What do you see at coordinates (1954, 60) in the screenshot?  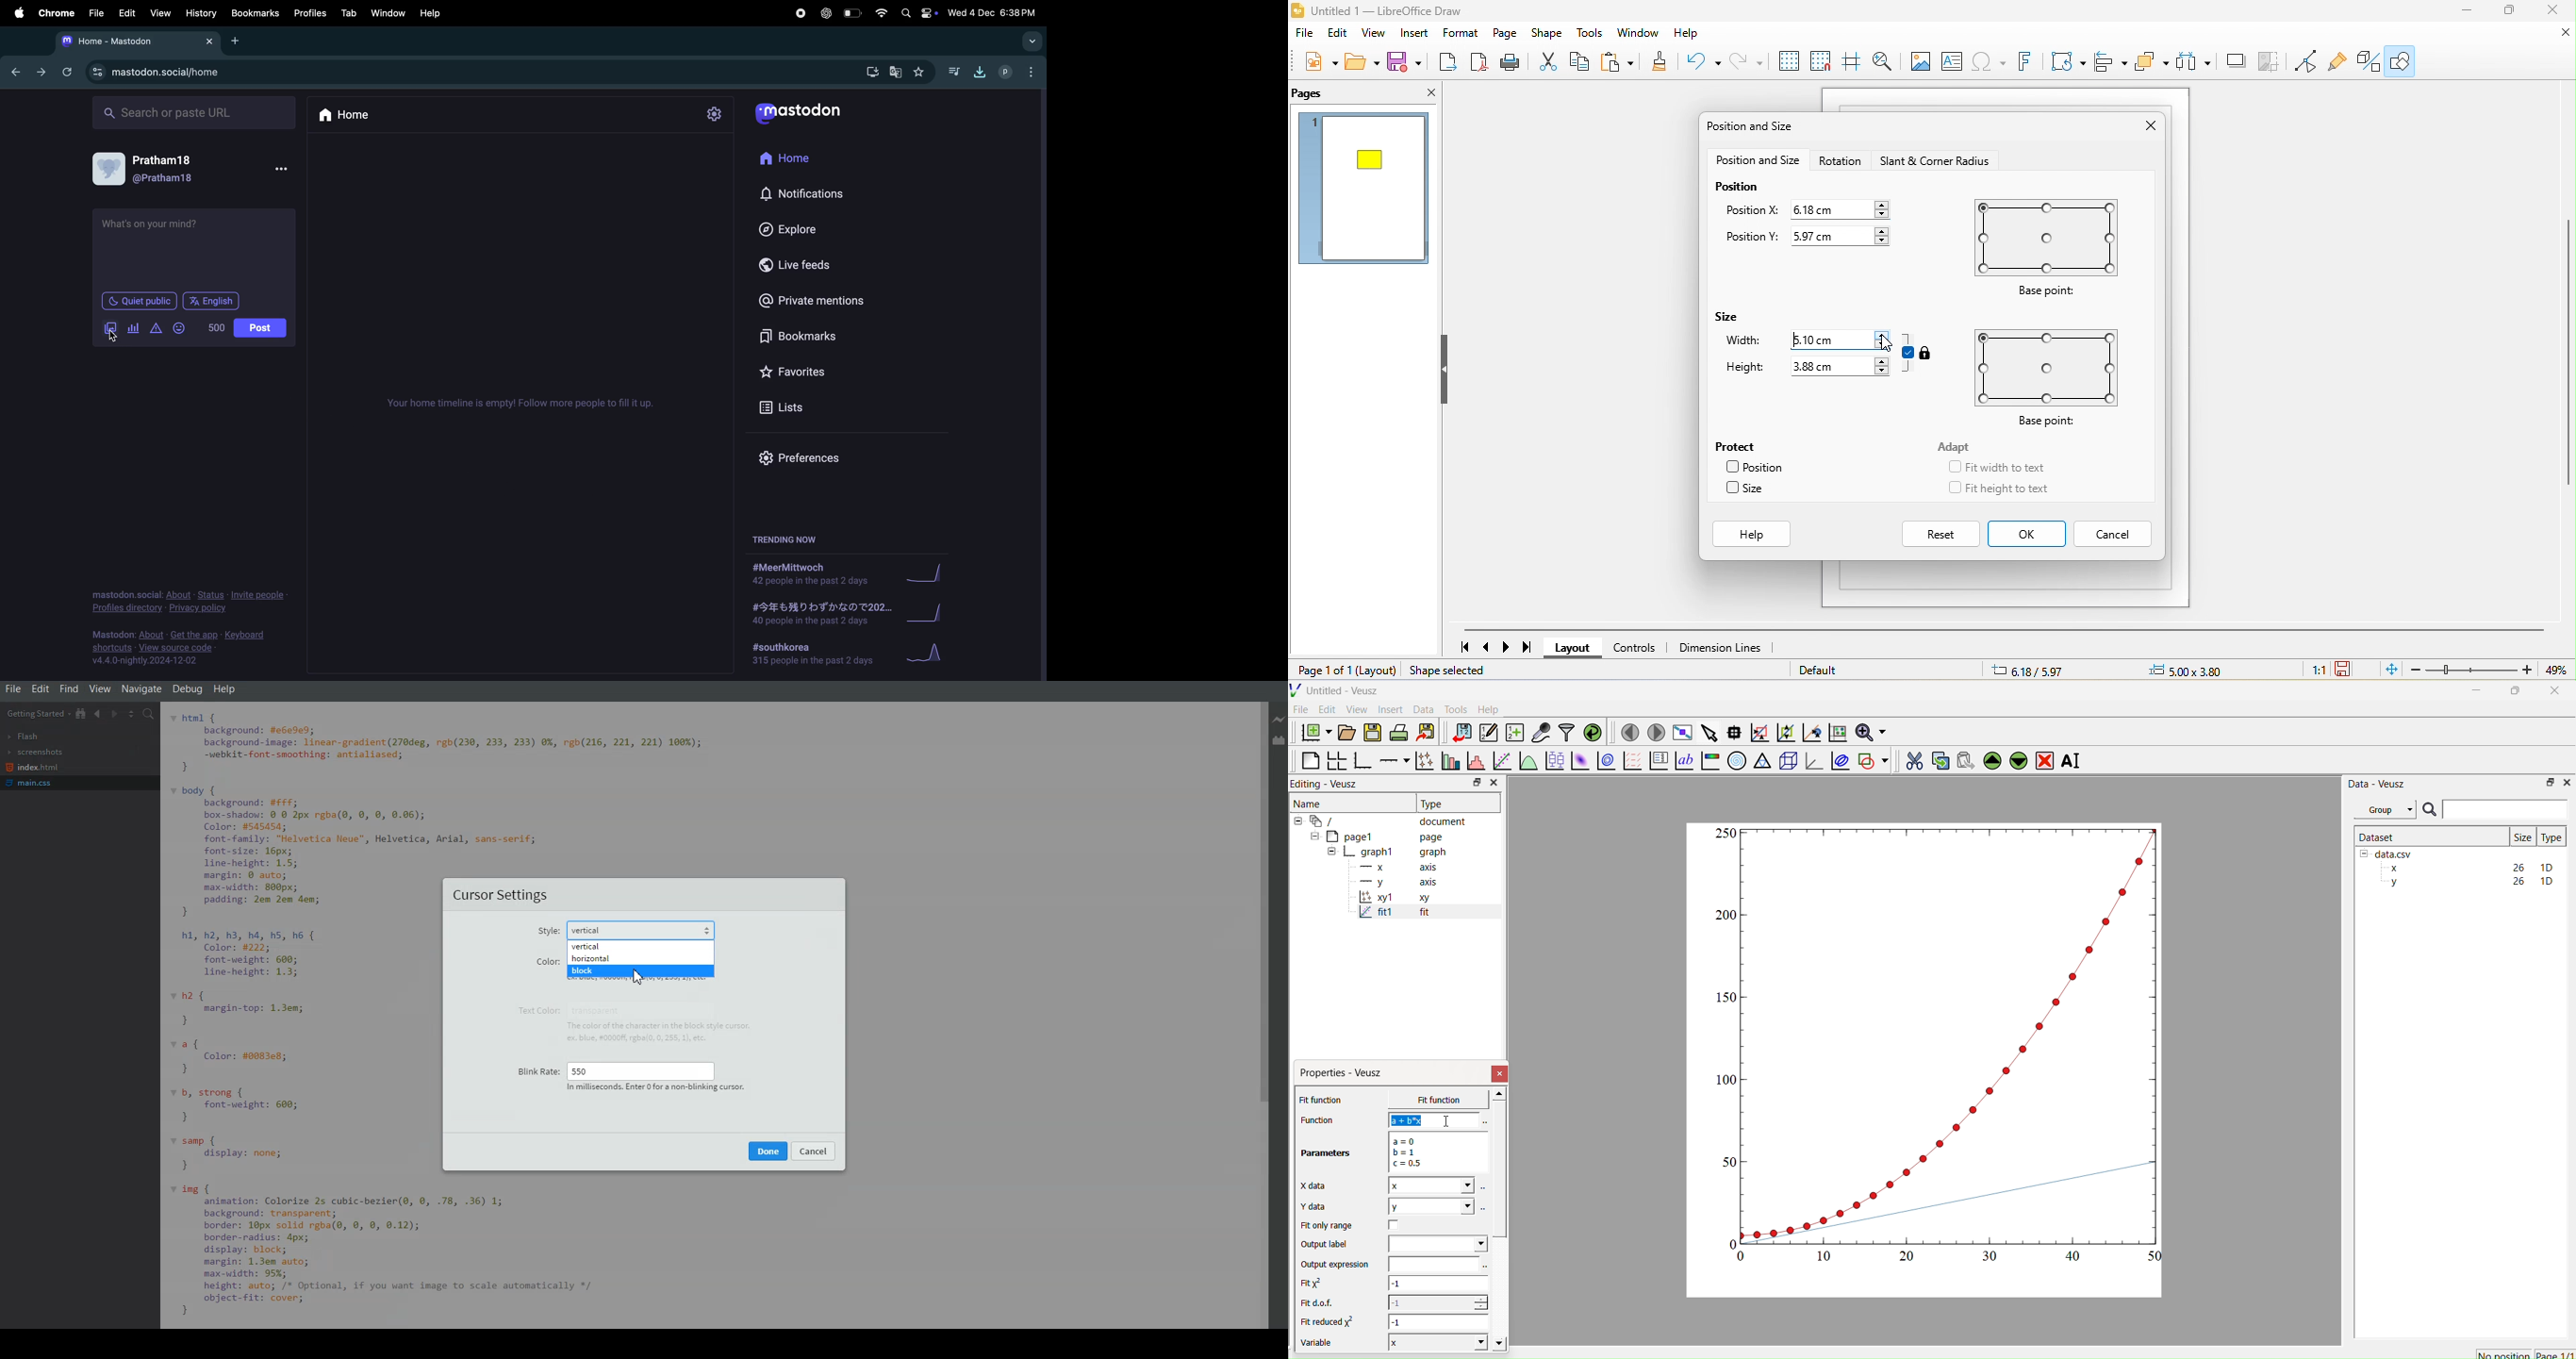 I see `text box` at bounding box center [1954, 60].